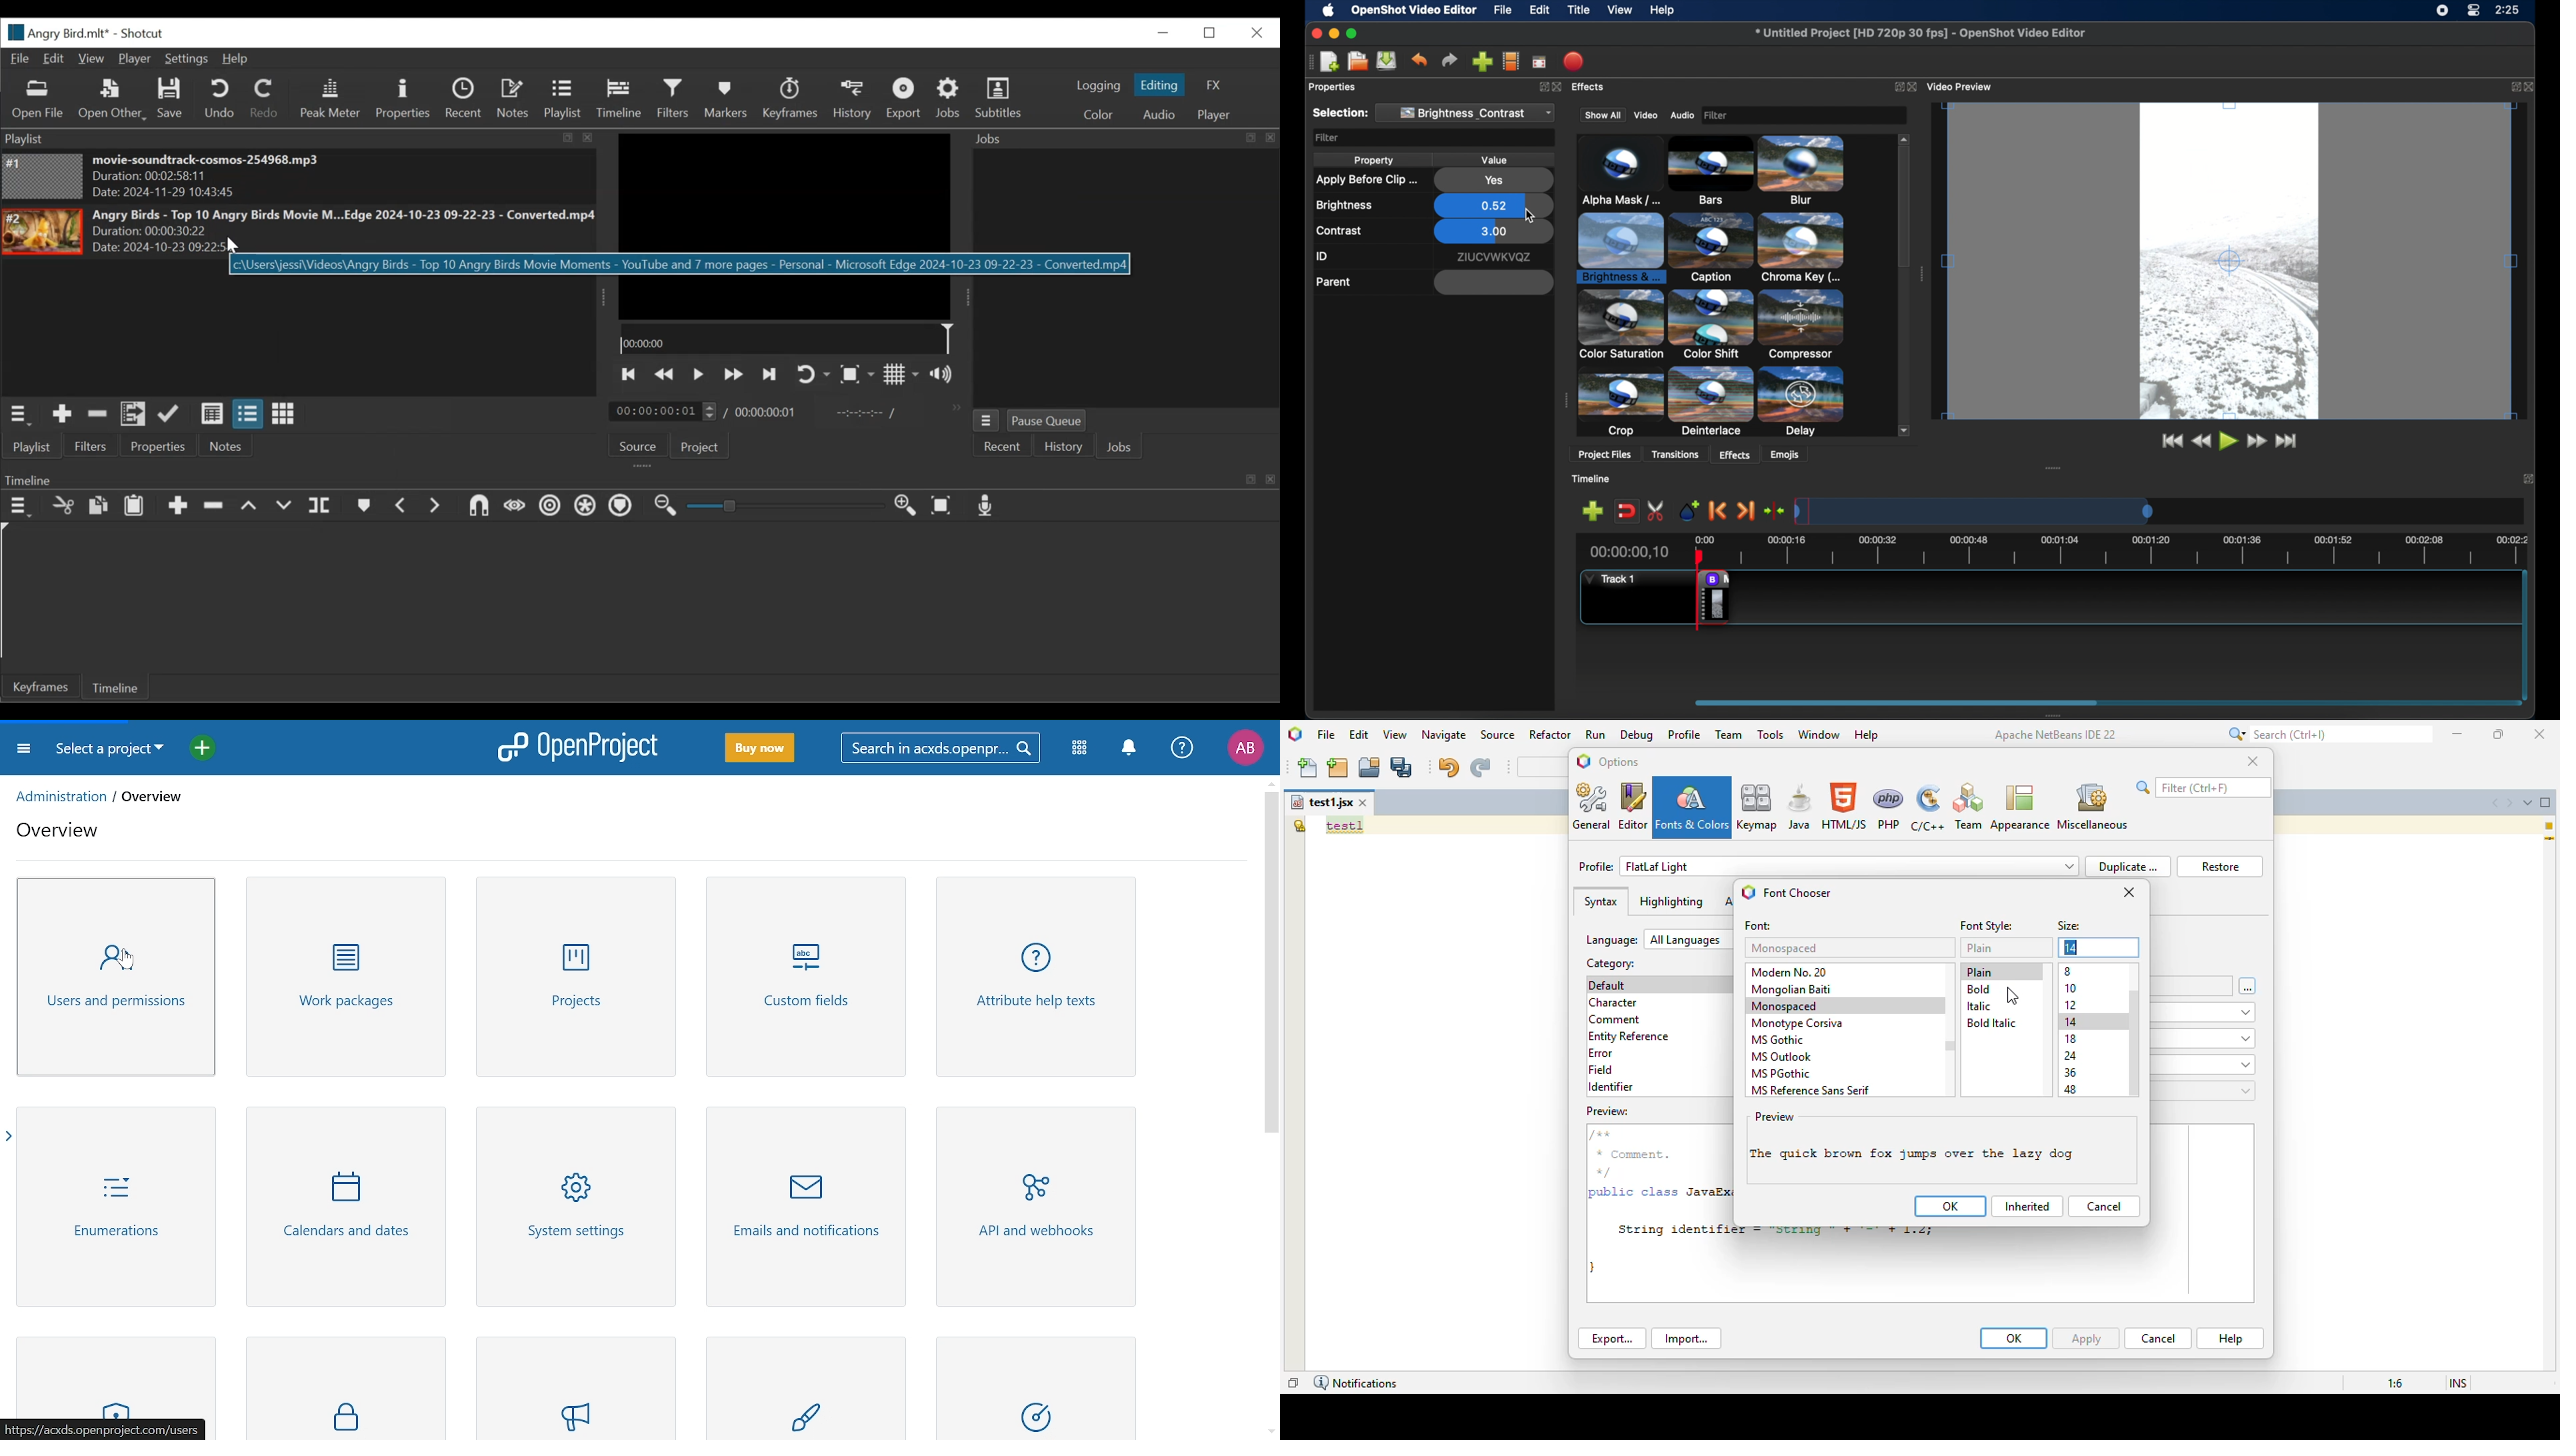 The width and height of the screenshot is (2576, 1456). I want to click on debug, so click(1638, 735).